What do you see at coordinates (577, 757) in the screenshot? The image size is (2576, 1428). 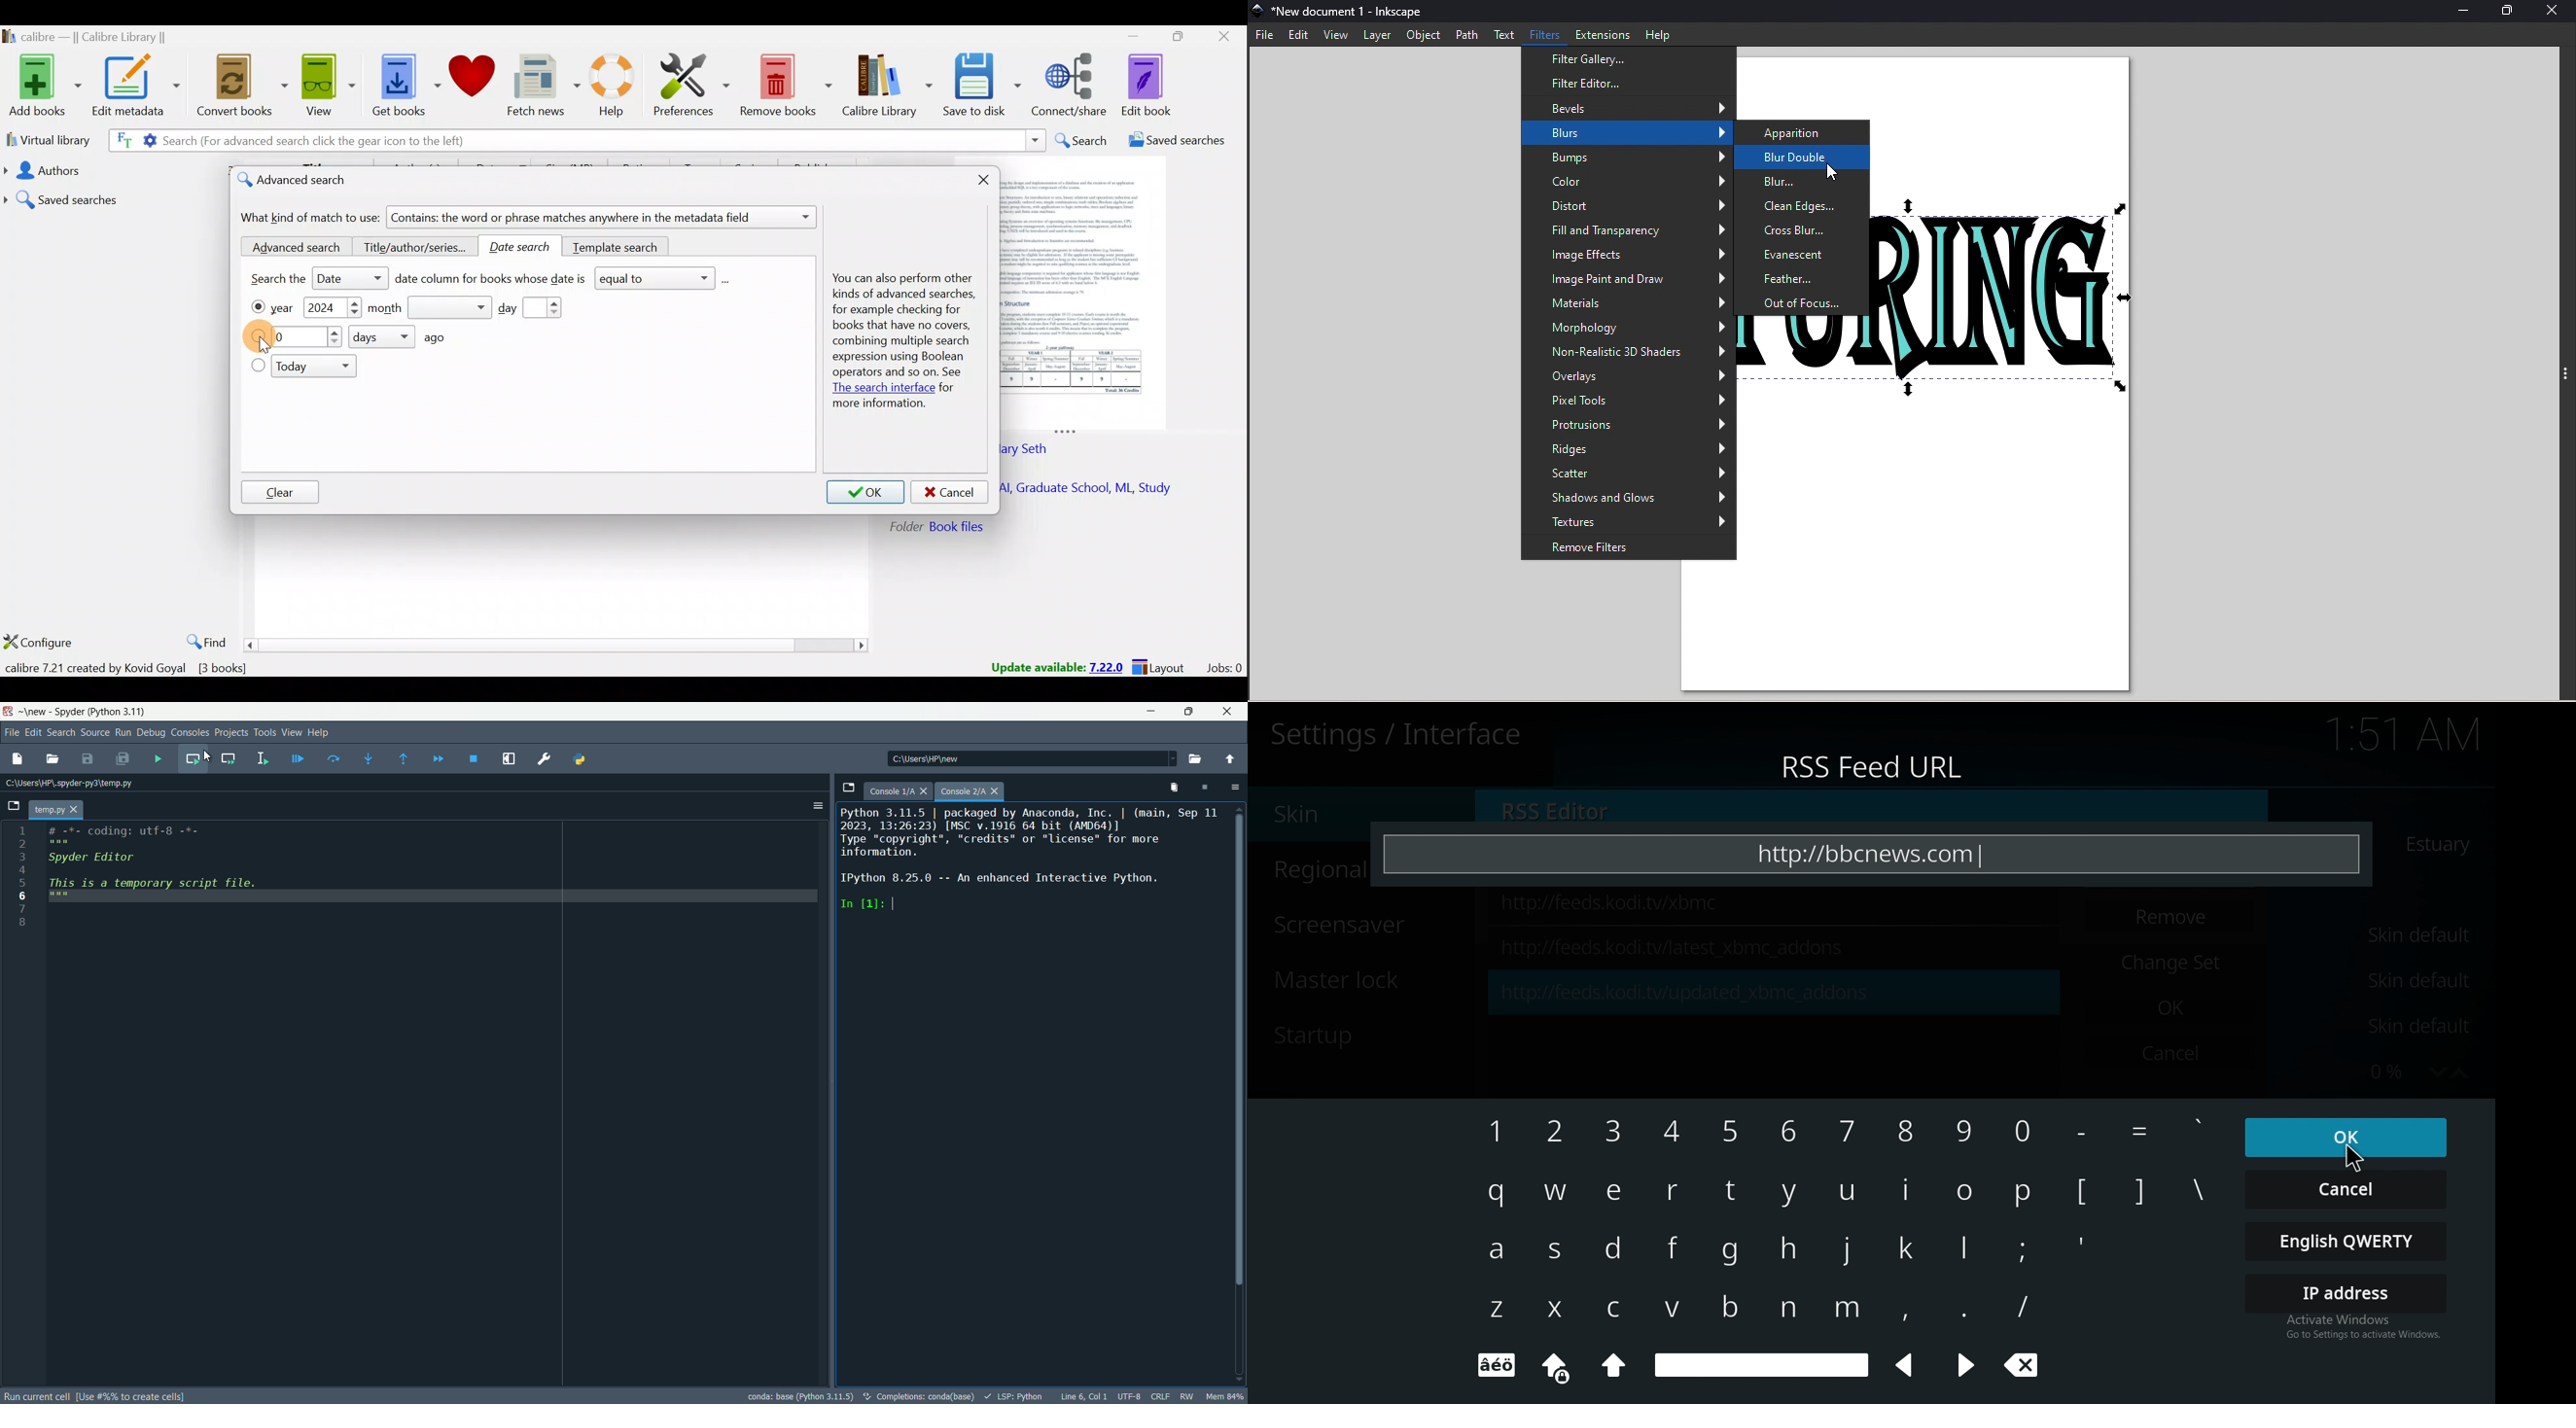 I see `PYTHONPATH manager` at bounding box center [577, 757].